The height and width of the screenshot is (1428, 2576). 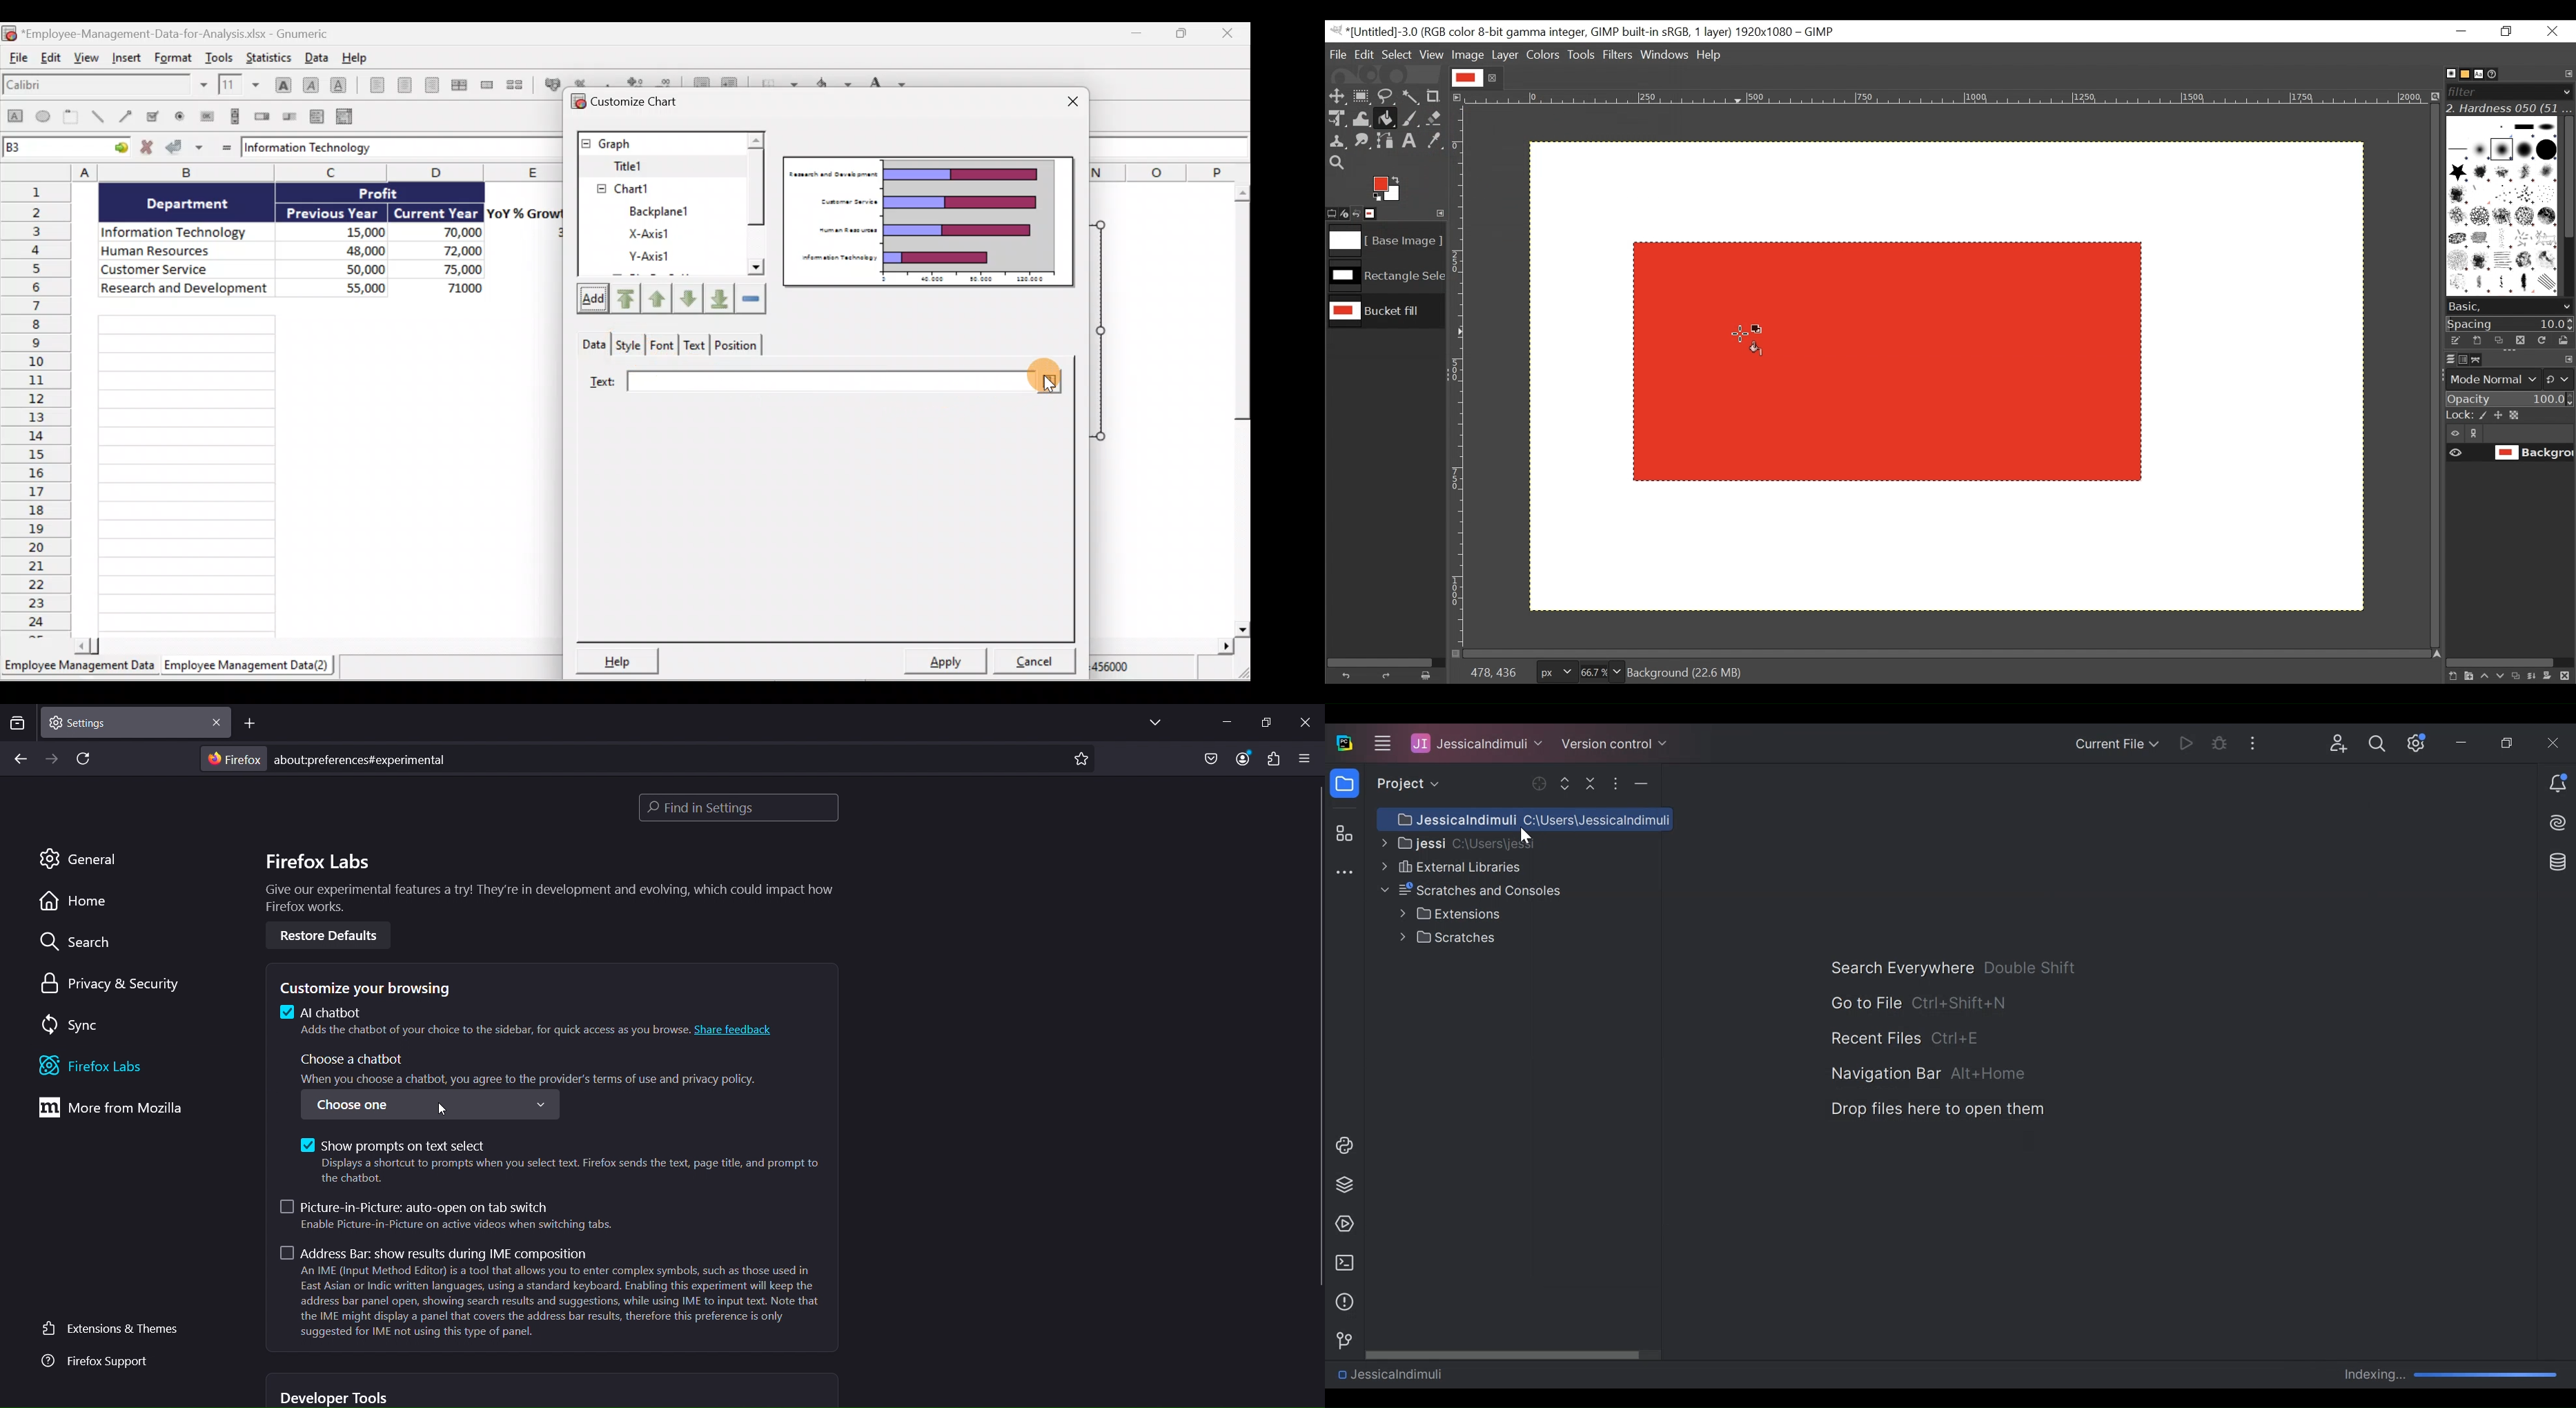 I want to click on Add, so click(x=589, y=299).